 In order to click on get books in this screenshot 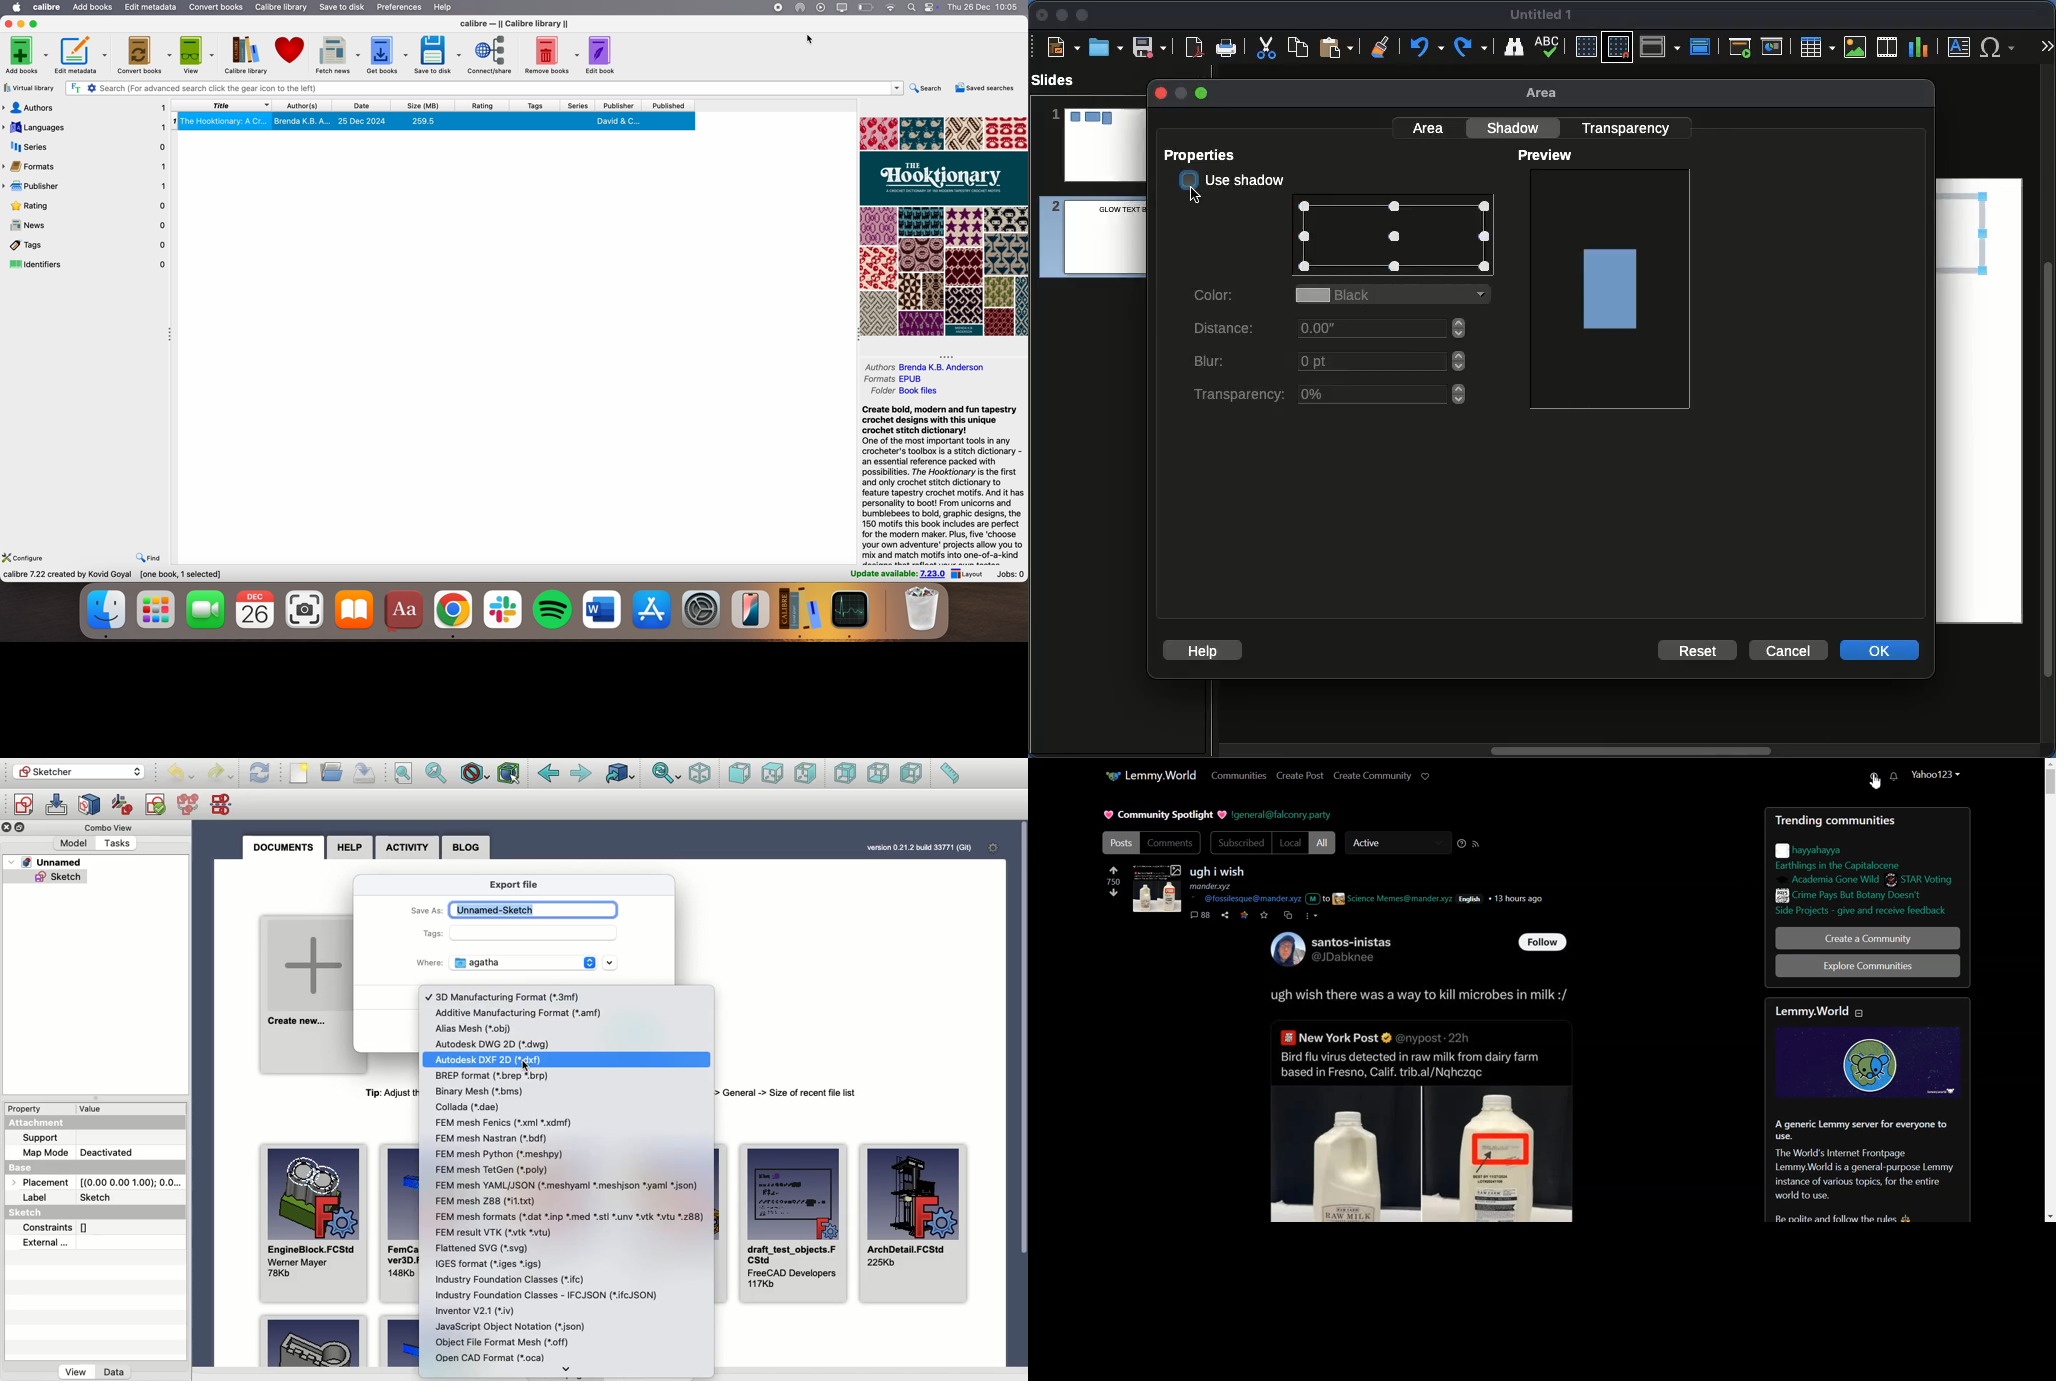, I will do `click(386, 53)`.